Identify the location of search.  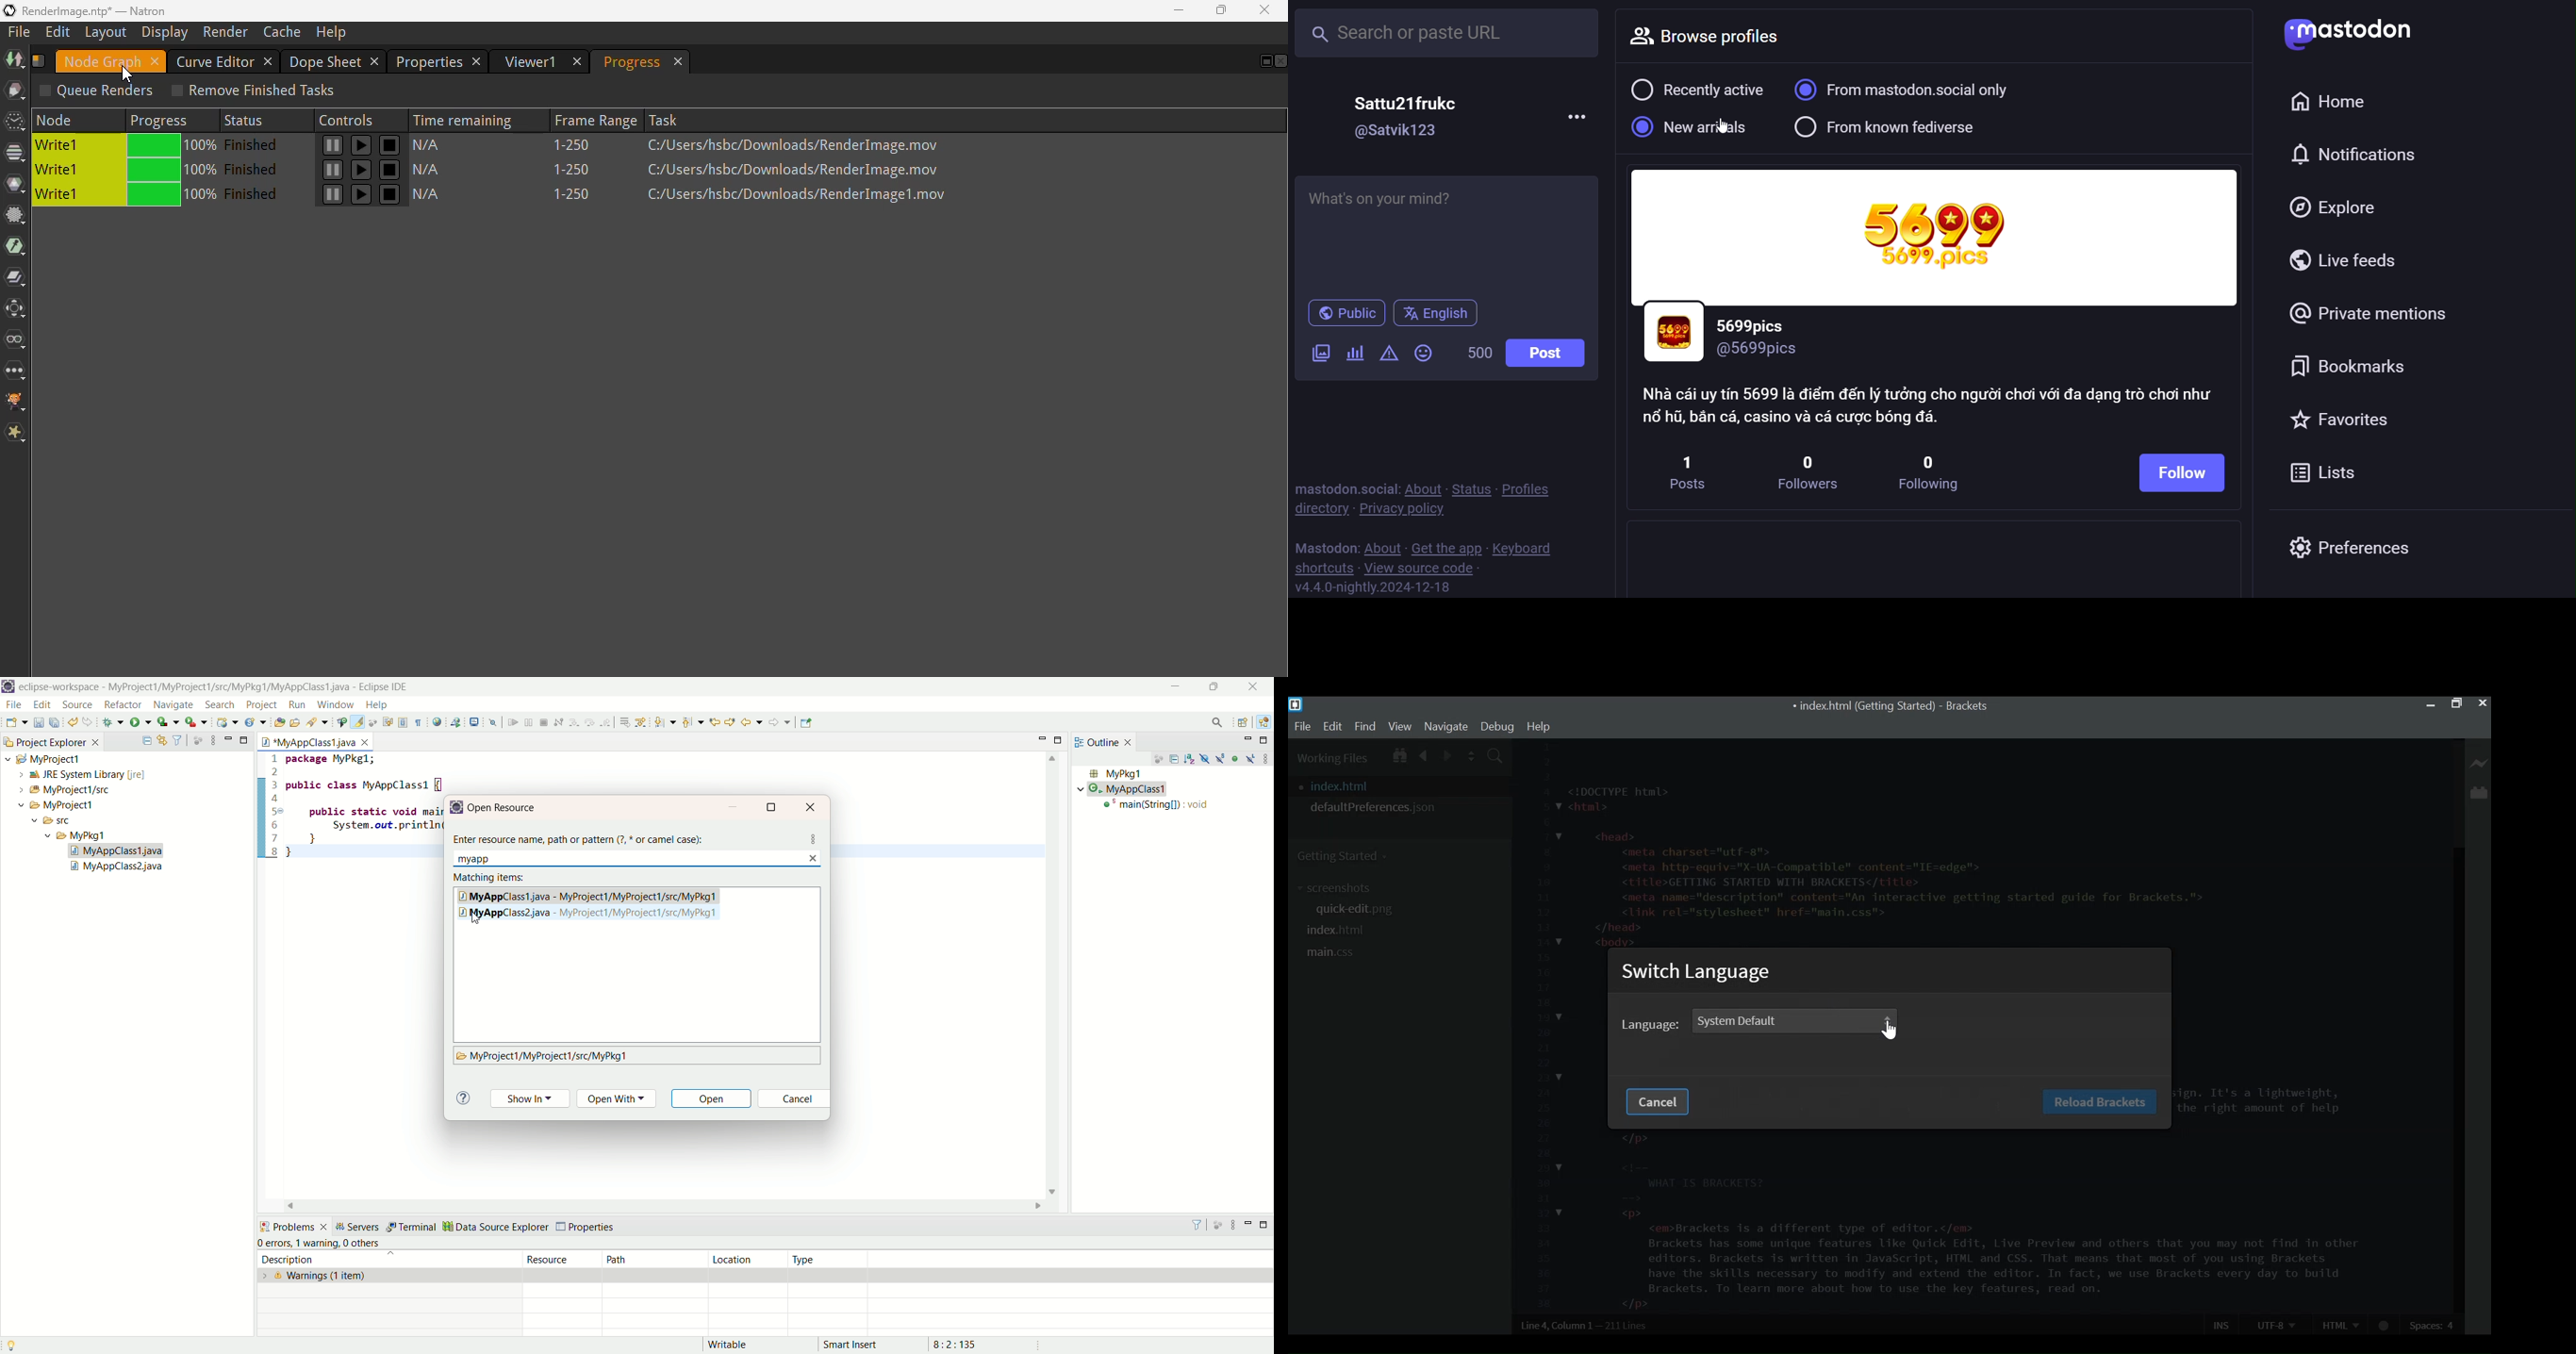
(315, 722).